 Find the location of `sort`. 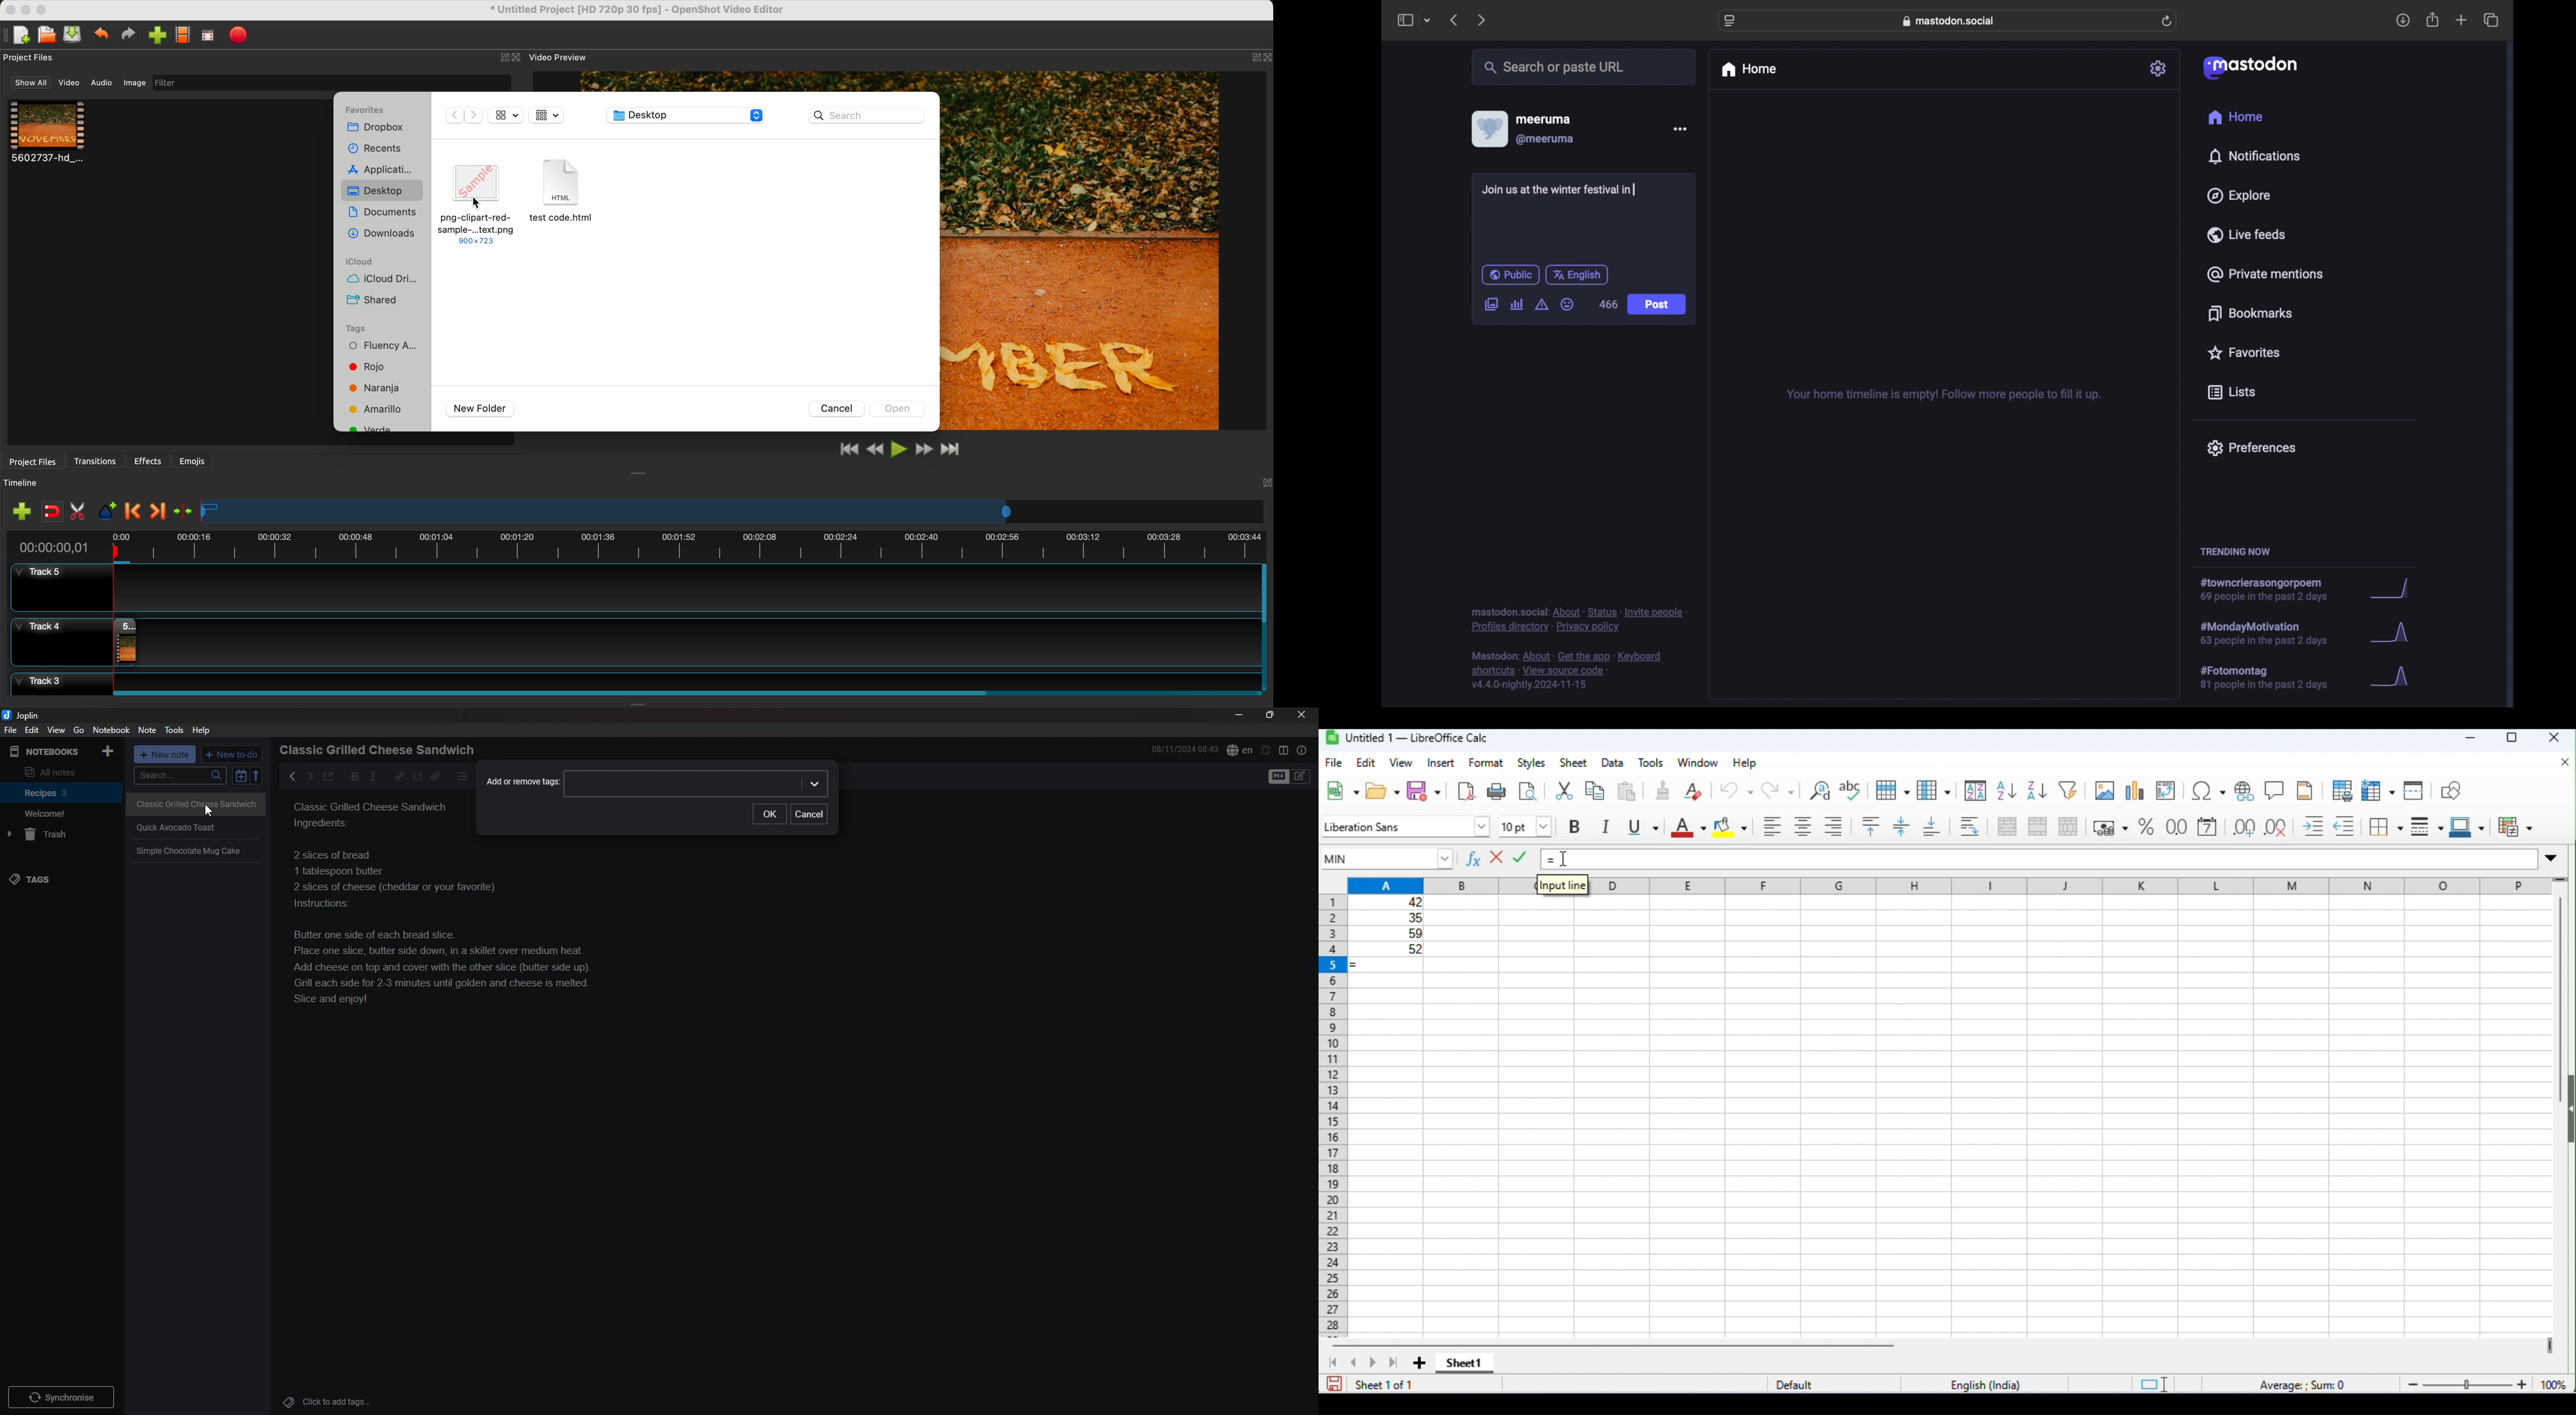

sort is located at coordinates (1975, 791).